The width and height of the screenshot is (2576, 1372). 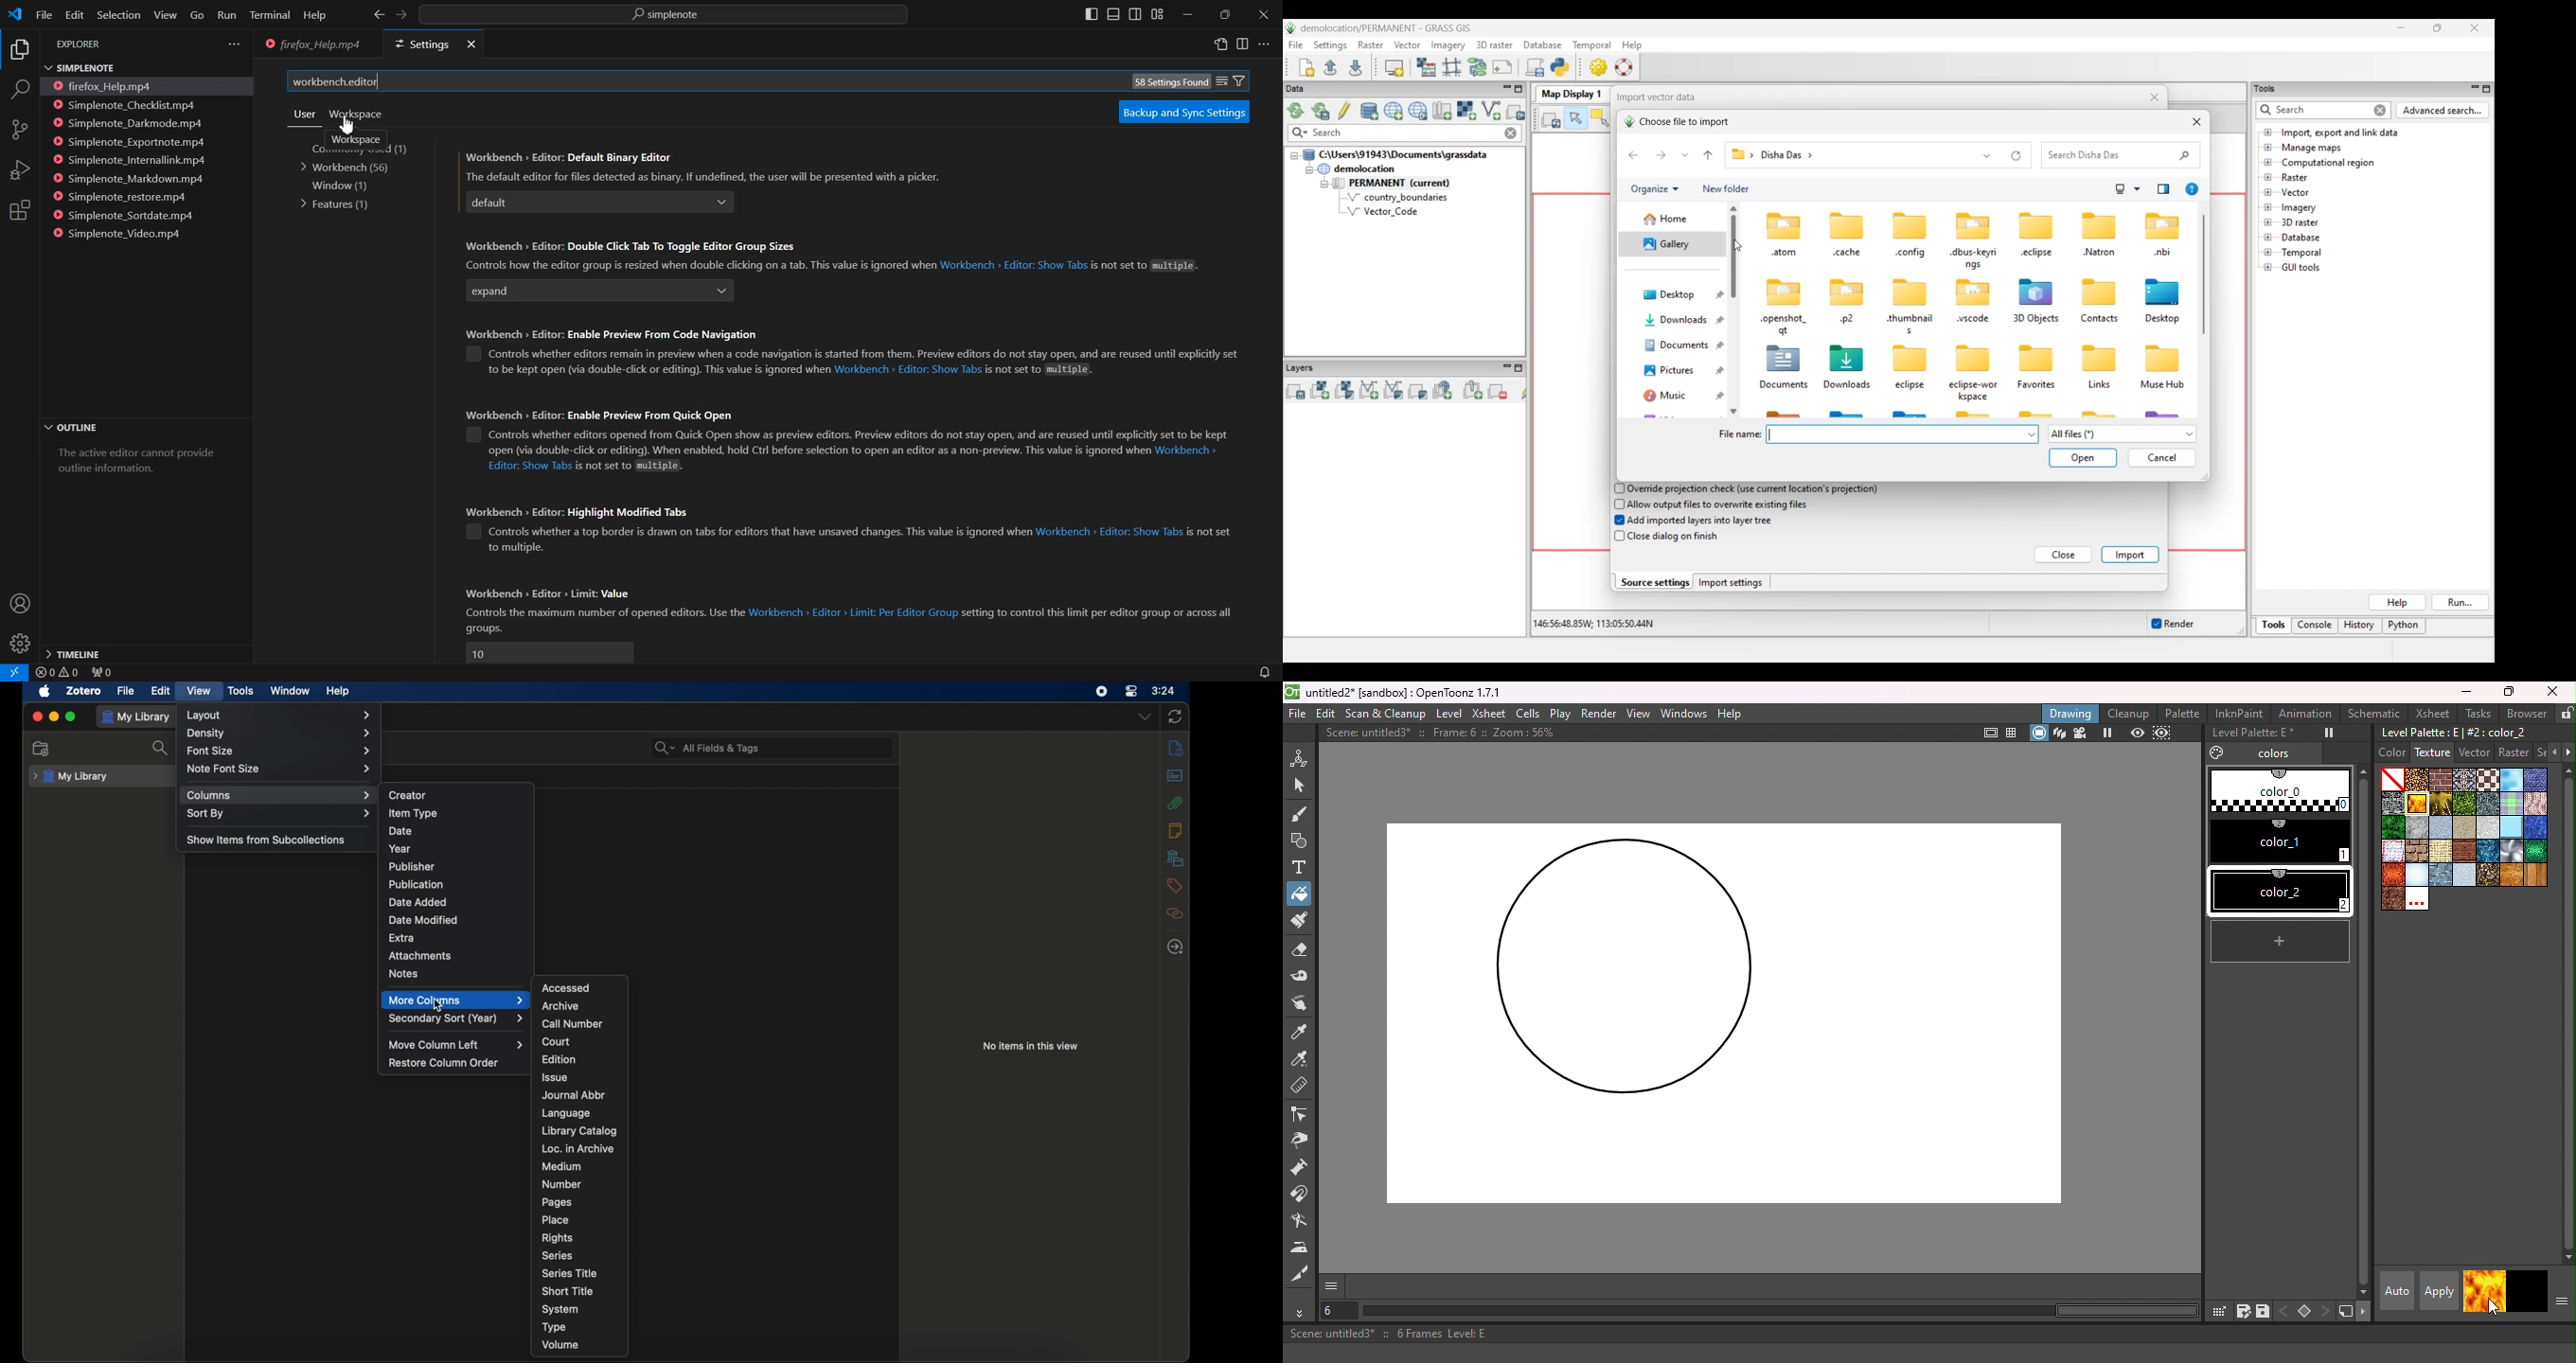 What do you see at coordinates (130, 123) in the screenshot?
I see `Simplenote_Darkmode.mp4` at bounding box center [130, 123].